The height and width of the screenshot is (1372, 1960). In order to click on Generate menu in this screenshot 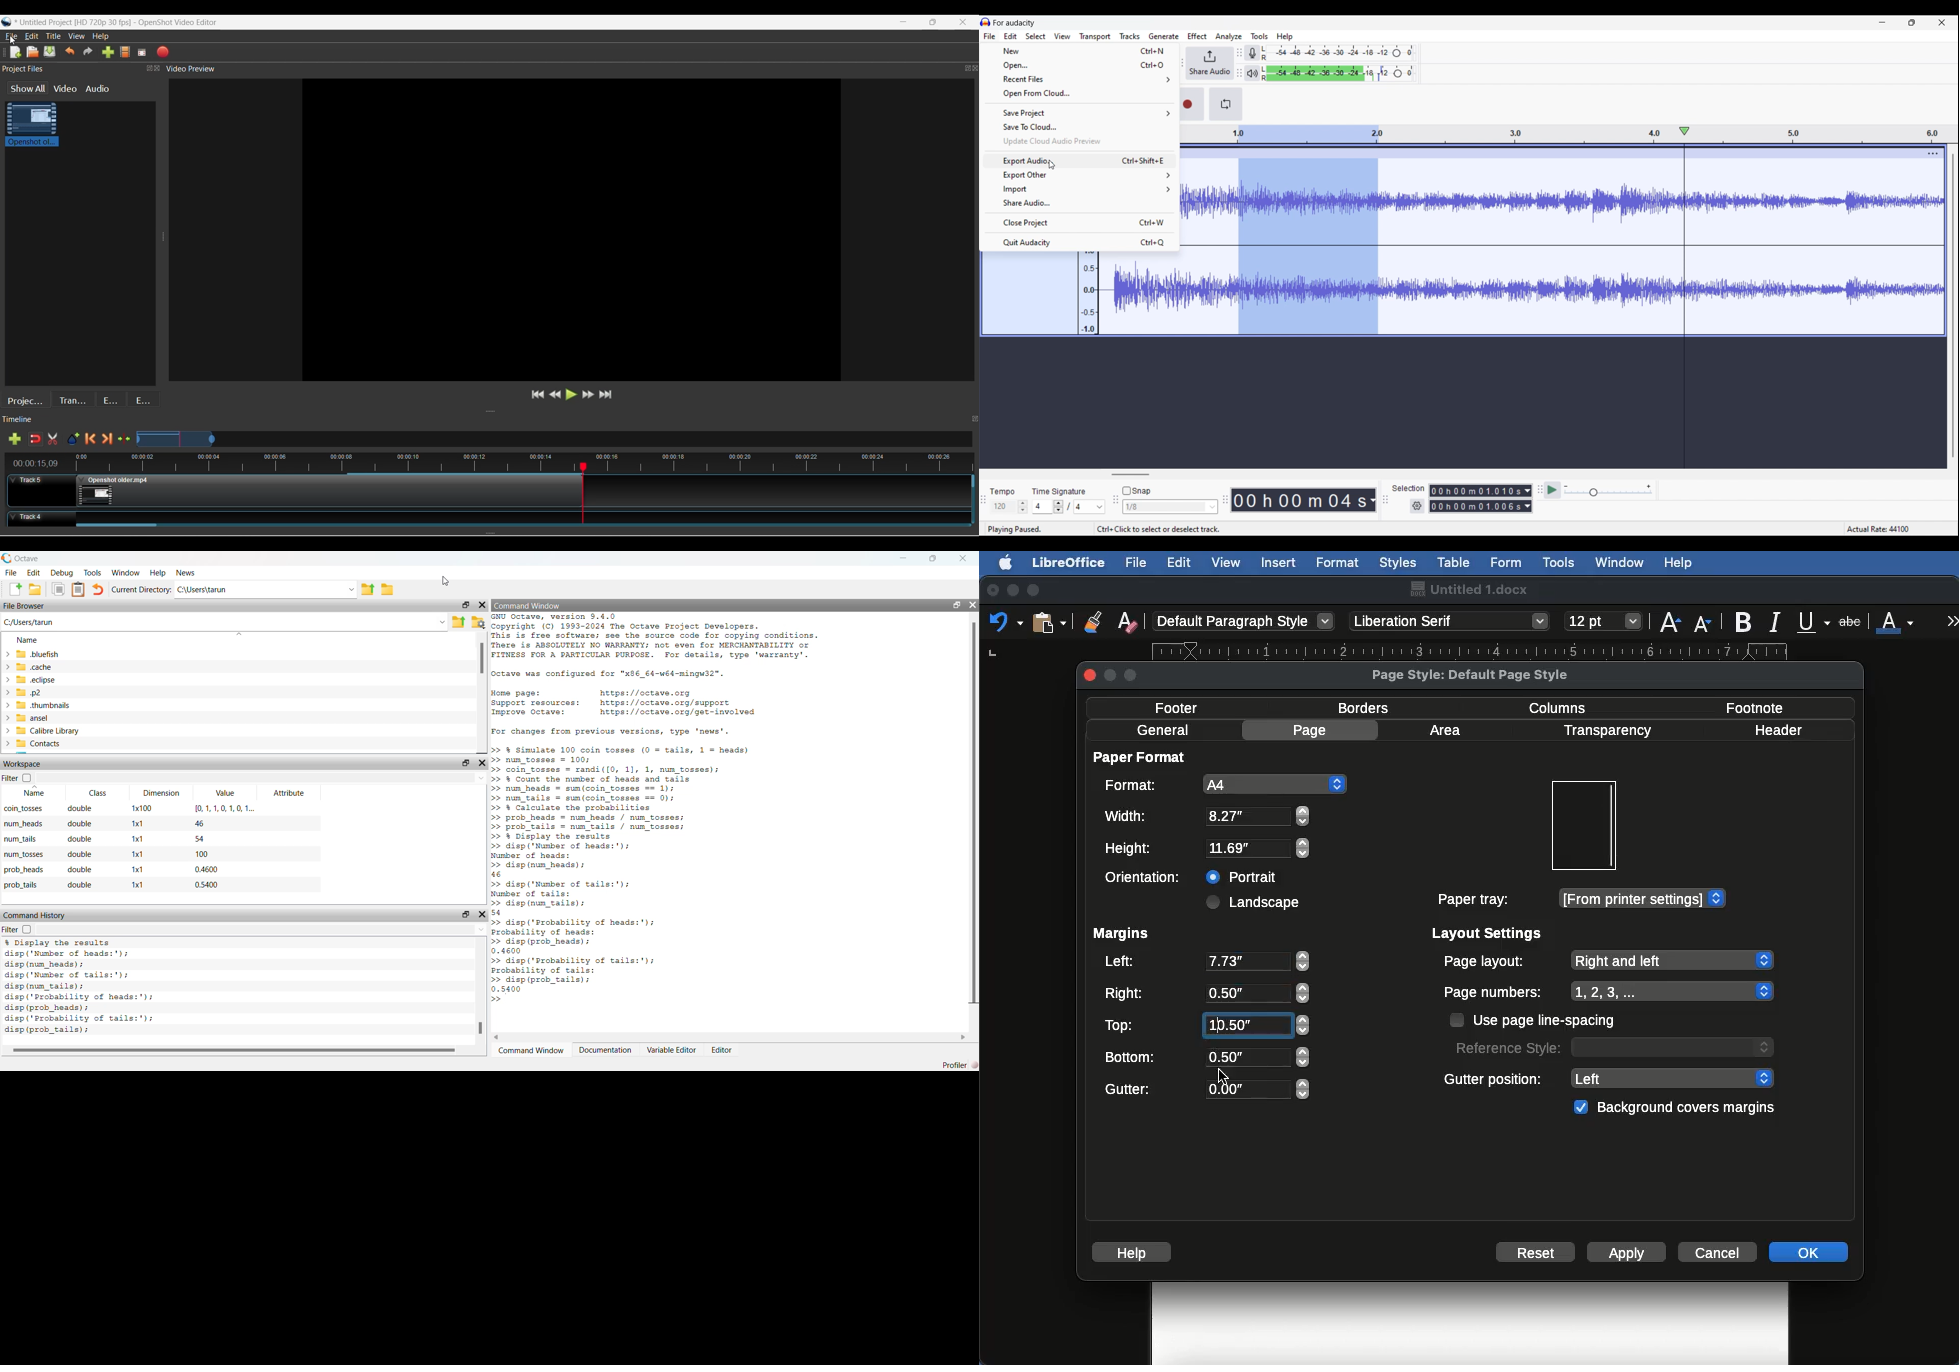, I will do `click(1164, 36)`.